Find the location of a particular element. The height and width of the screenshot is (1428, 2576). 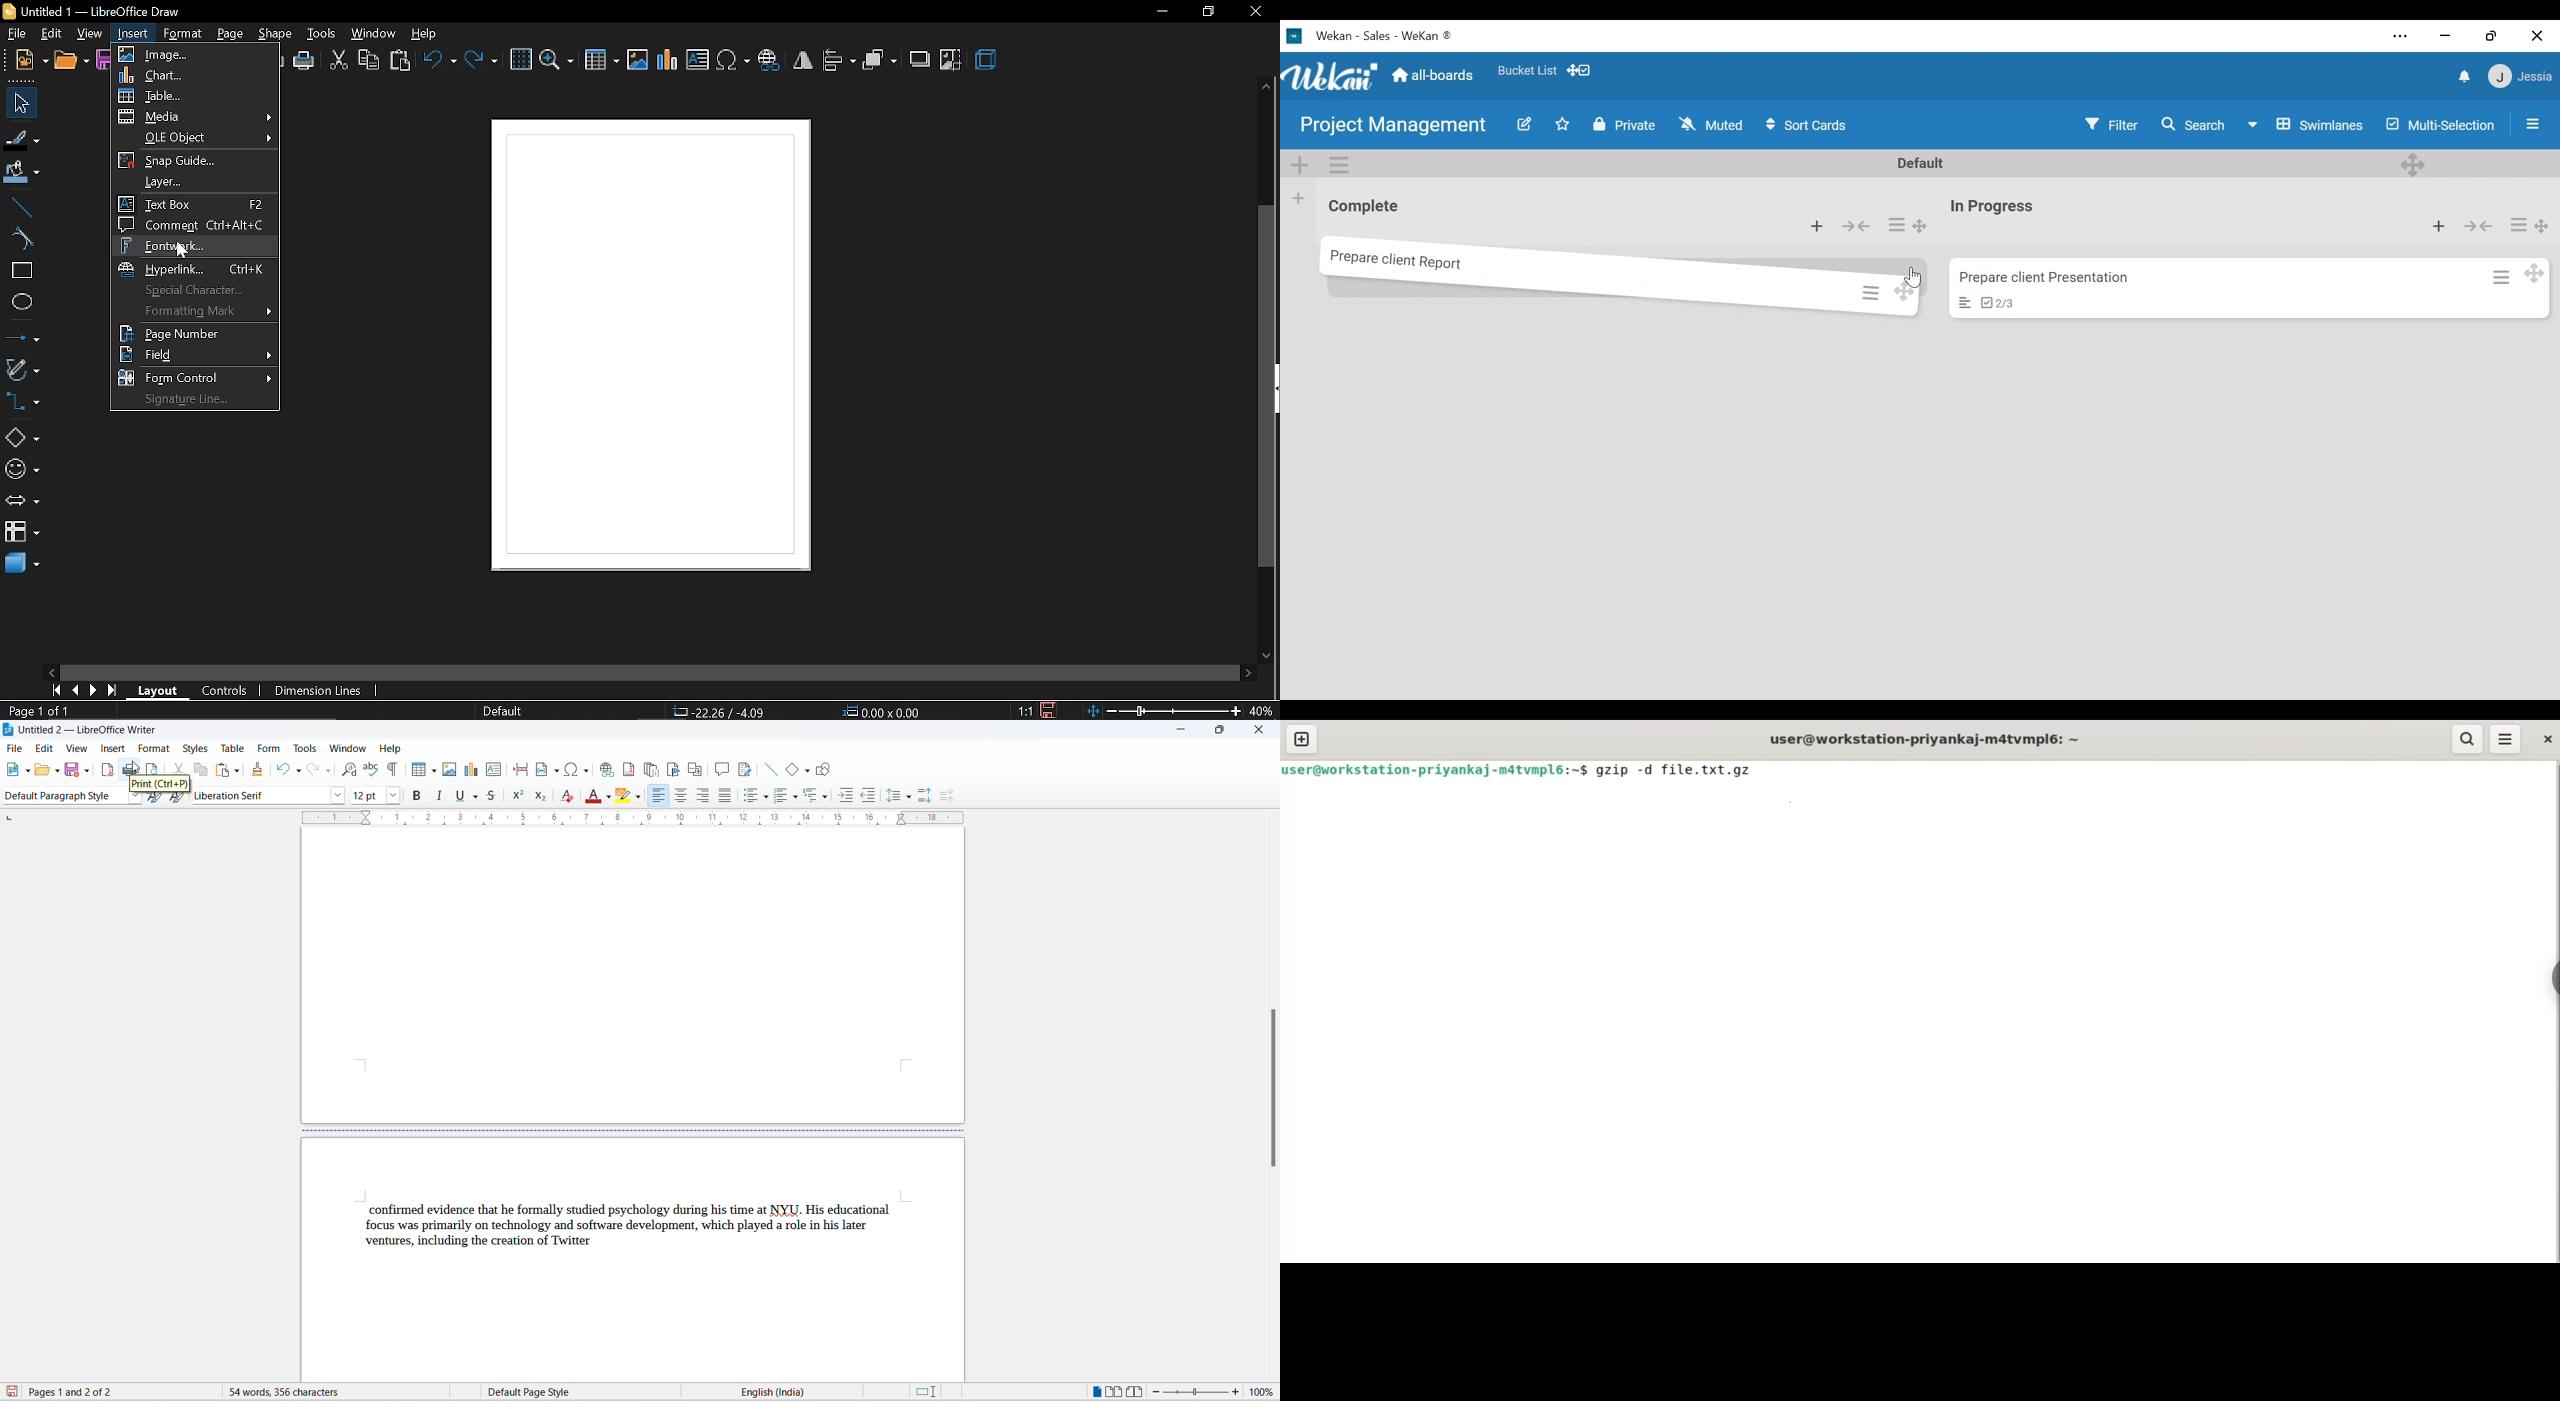

edit is located at coordinates (54, 32).